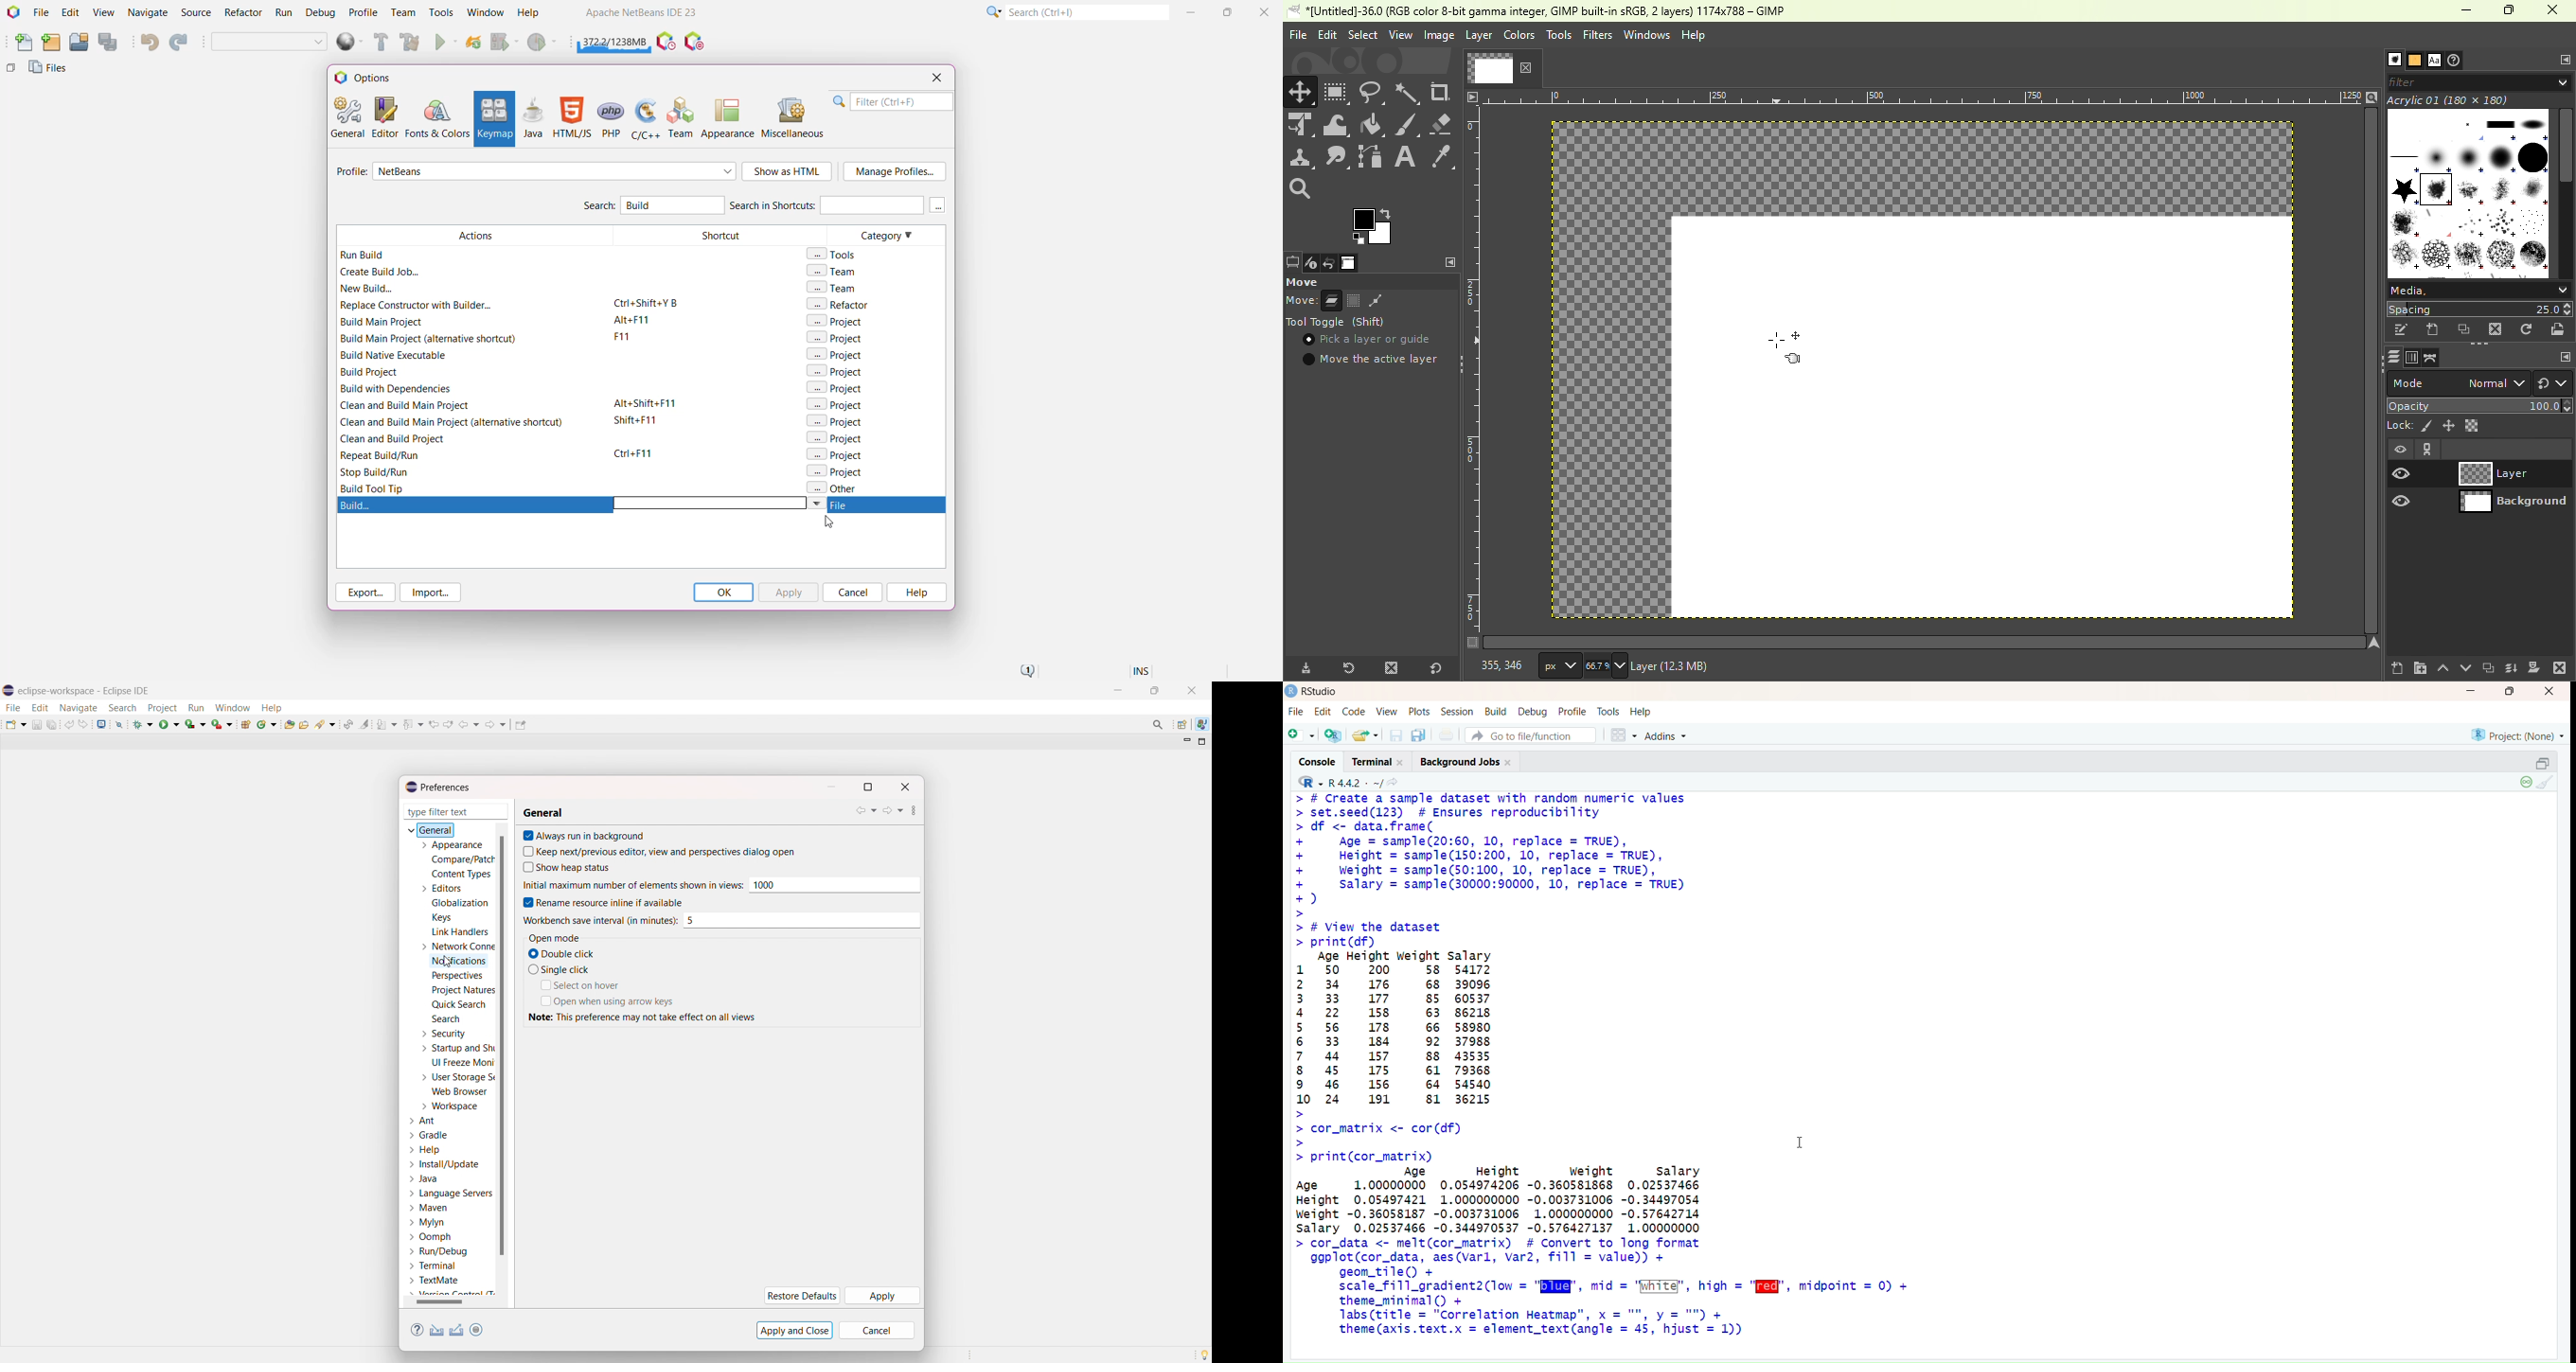 This screenshot has height=1372, width=2576. I want to click on Debug, so click(1533, 711).